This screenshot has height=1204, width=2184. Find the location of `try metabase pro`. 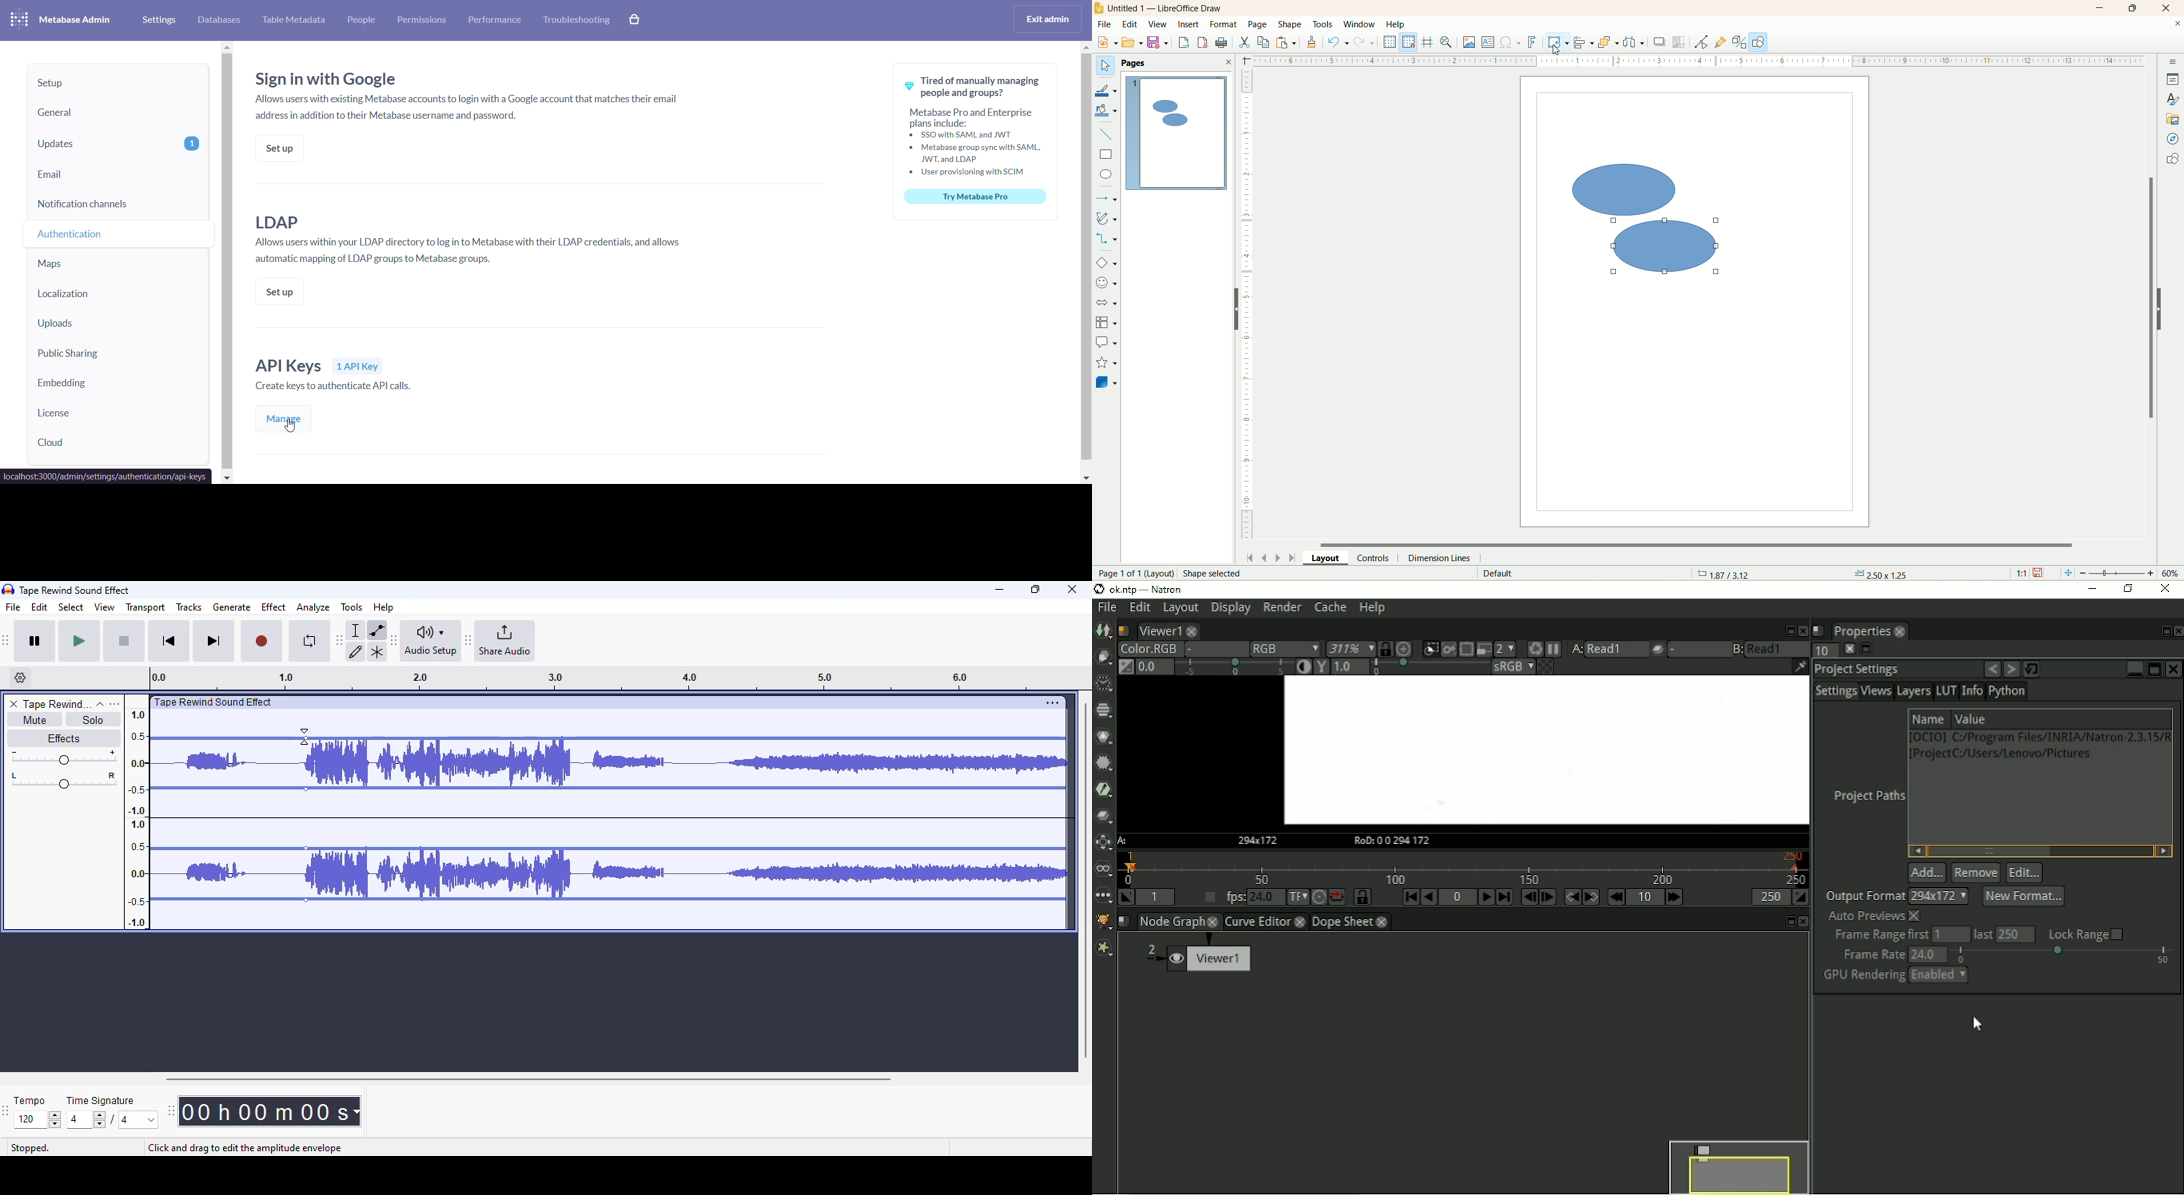

try metabase pro is located at coordinates (977, 142).